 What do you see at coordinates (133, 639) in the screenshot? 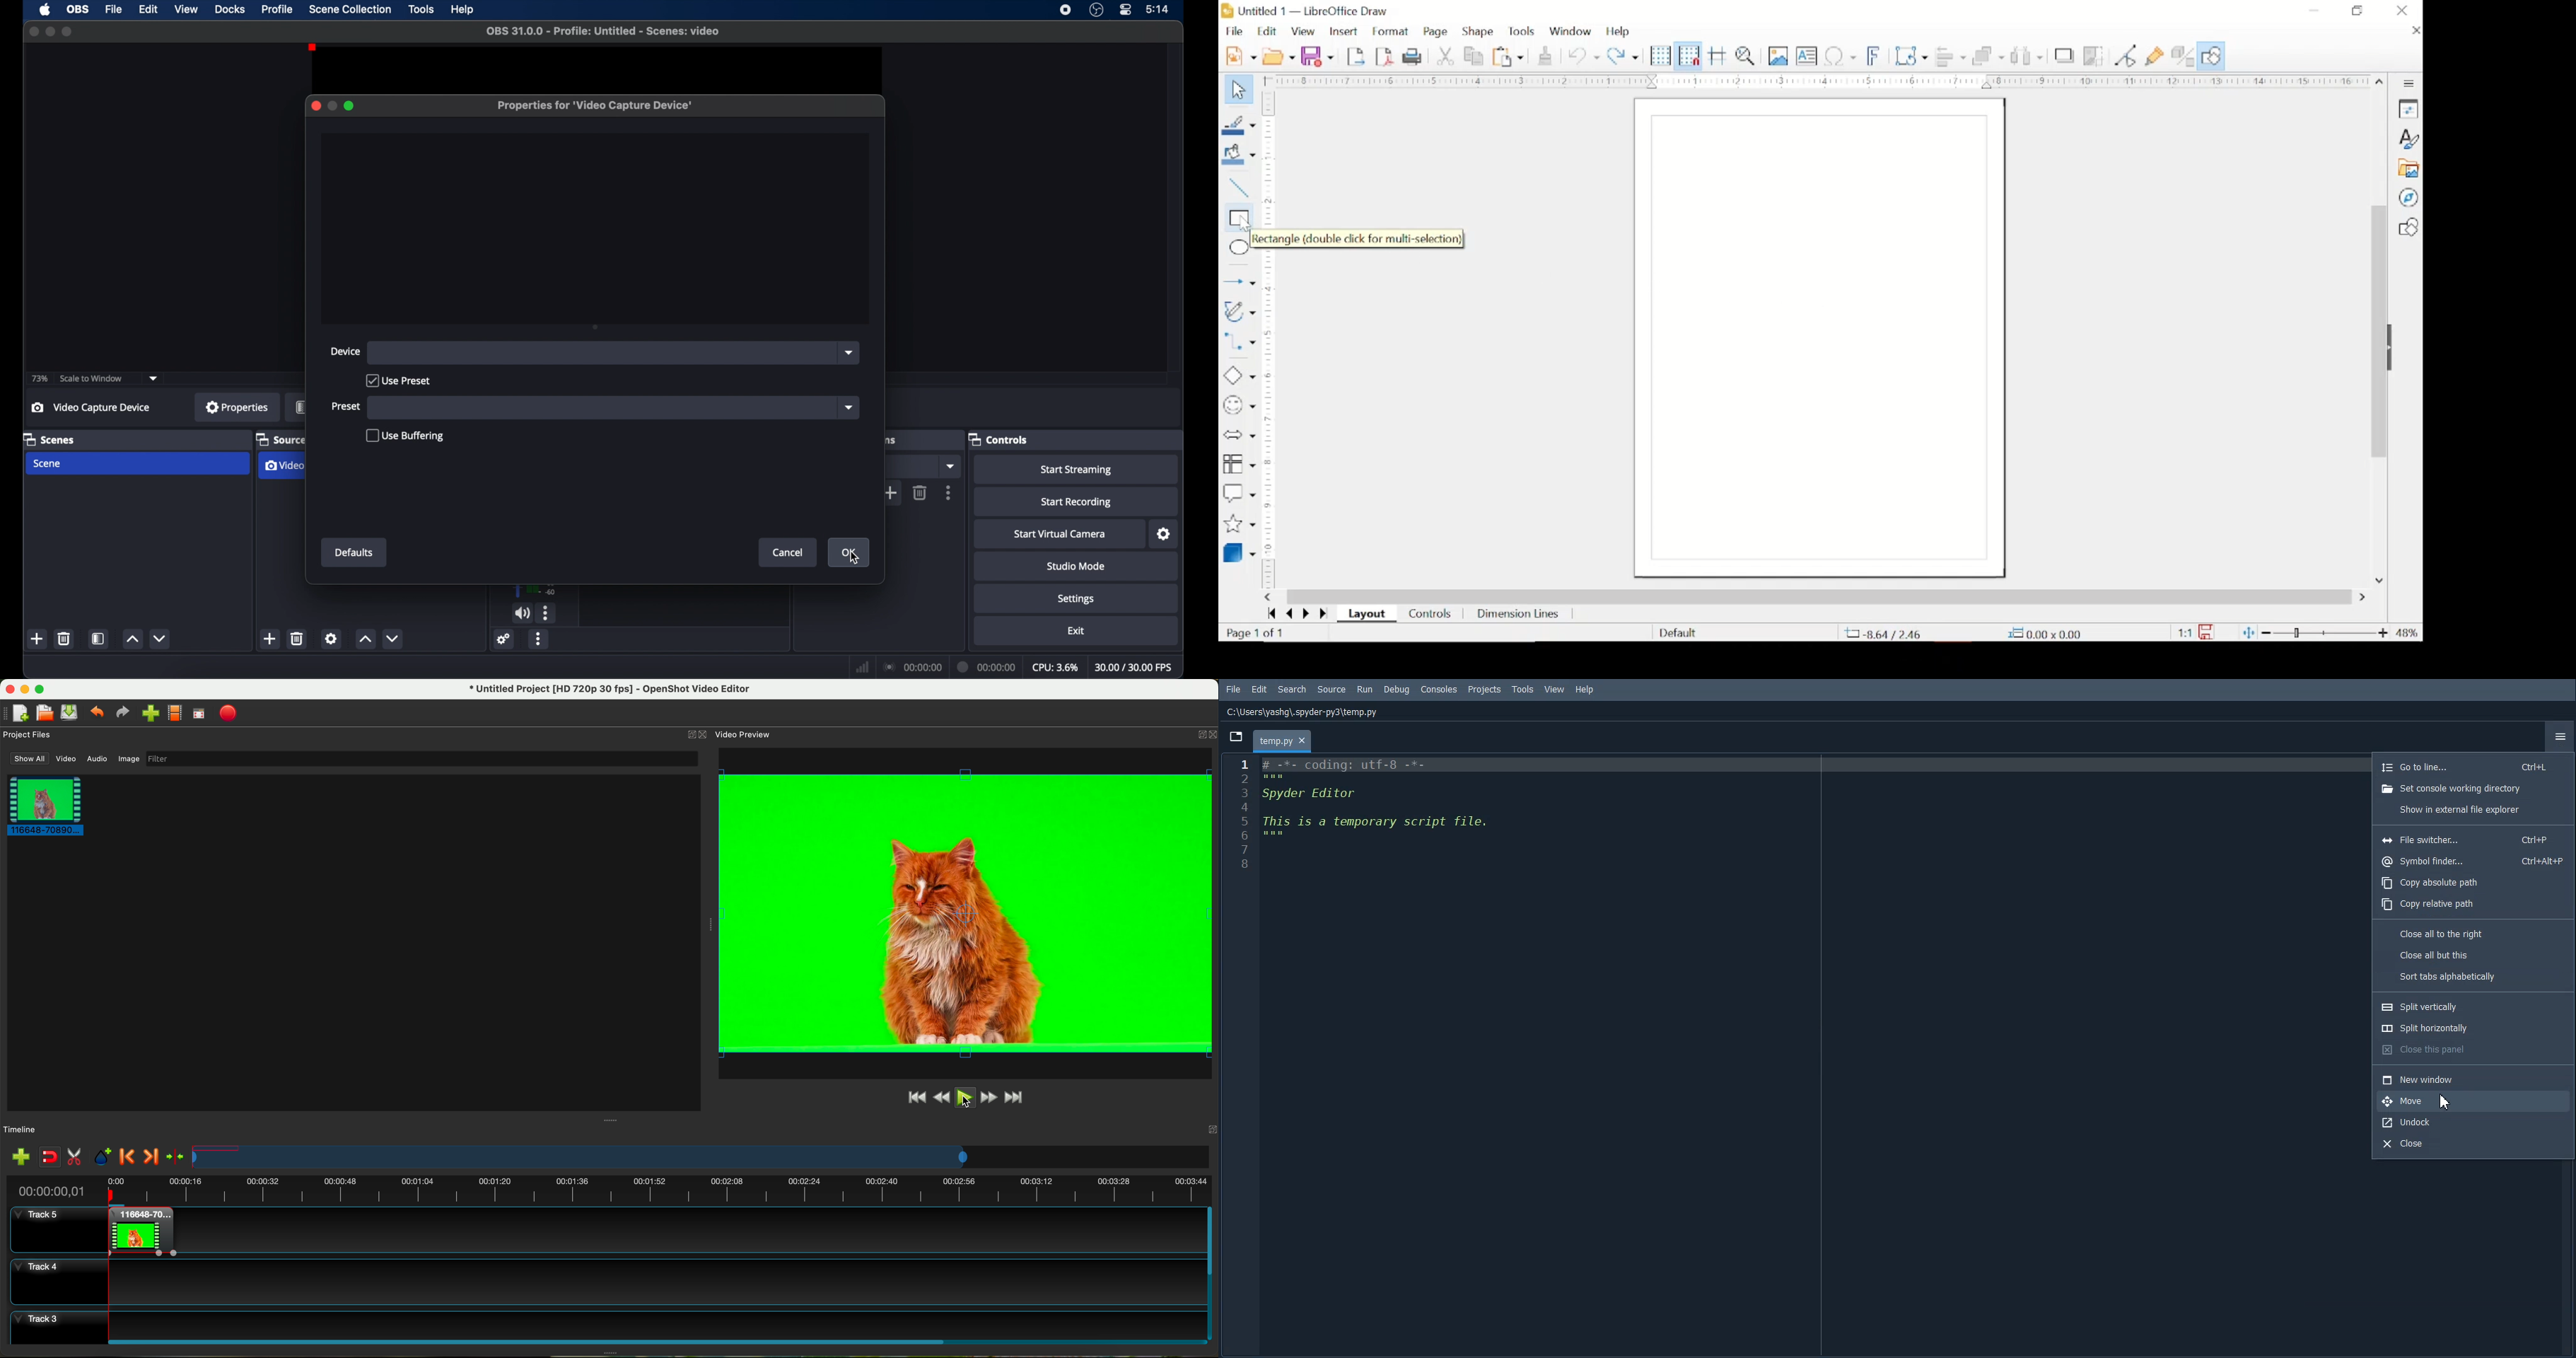
I see `increment` at bounding box center [133, 639].